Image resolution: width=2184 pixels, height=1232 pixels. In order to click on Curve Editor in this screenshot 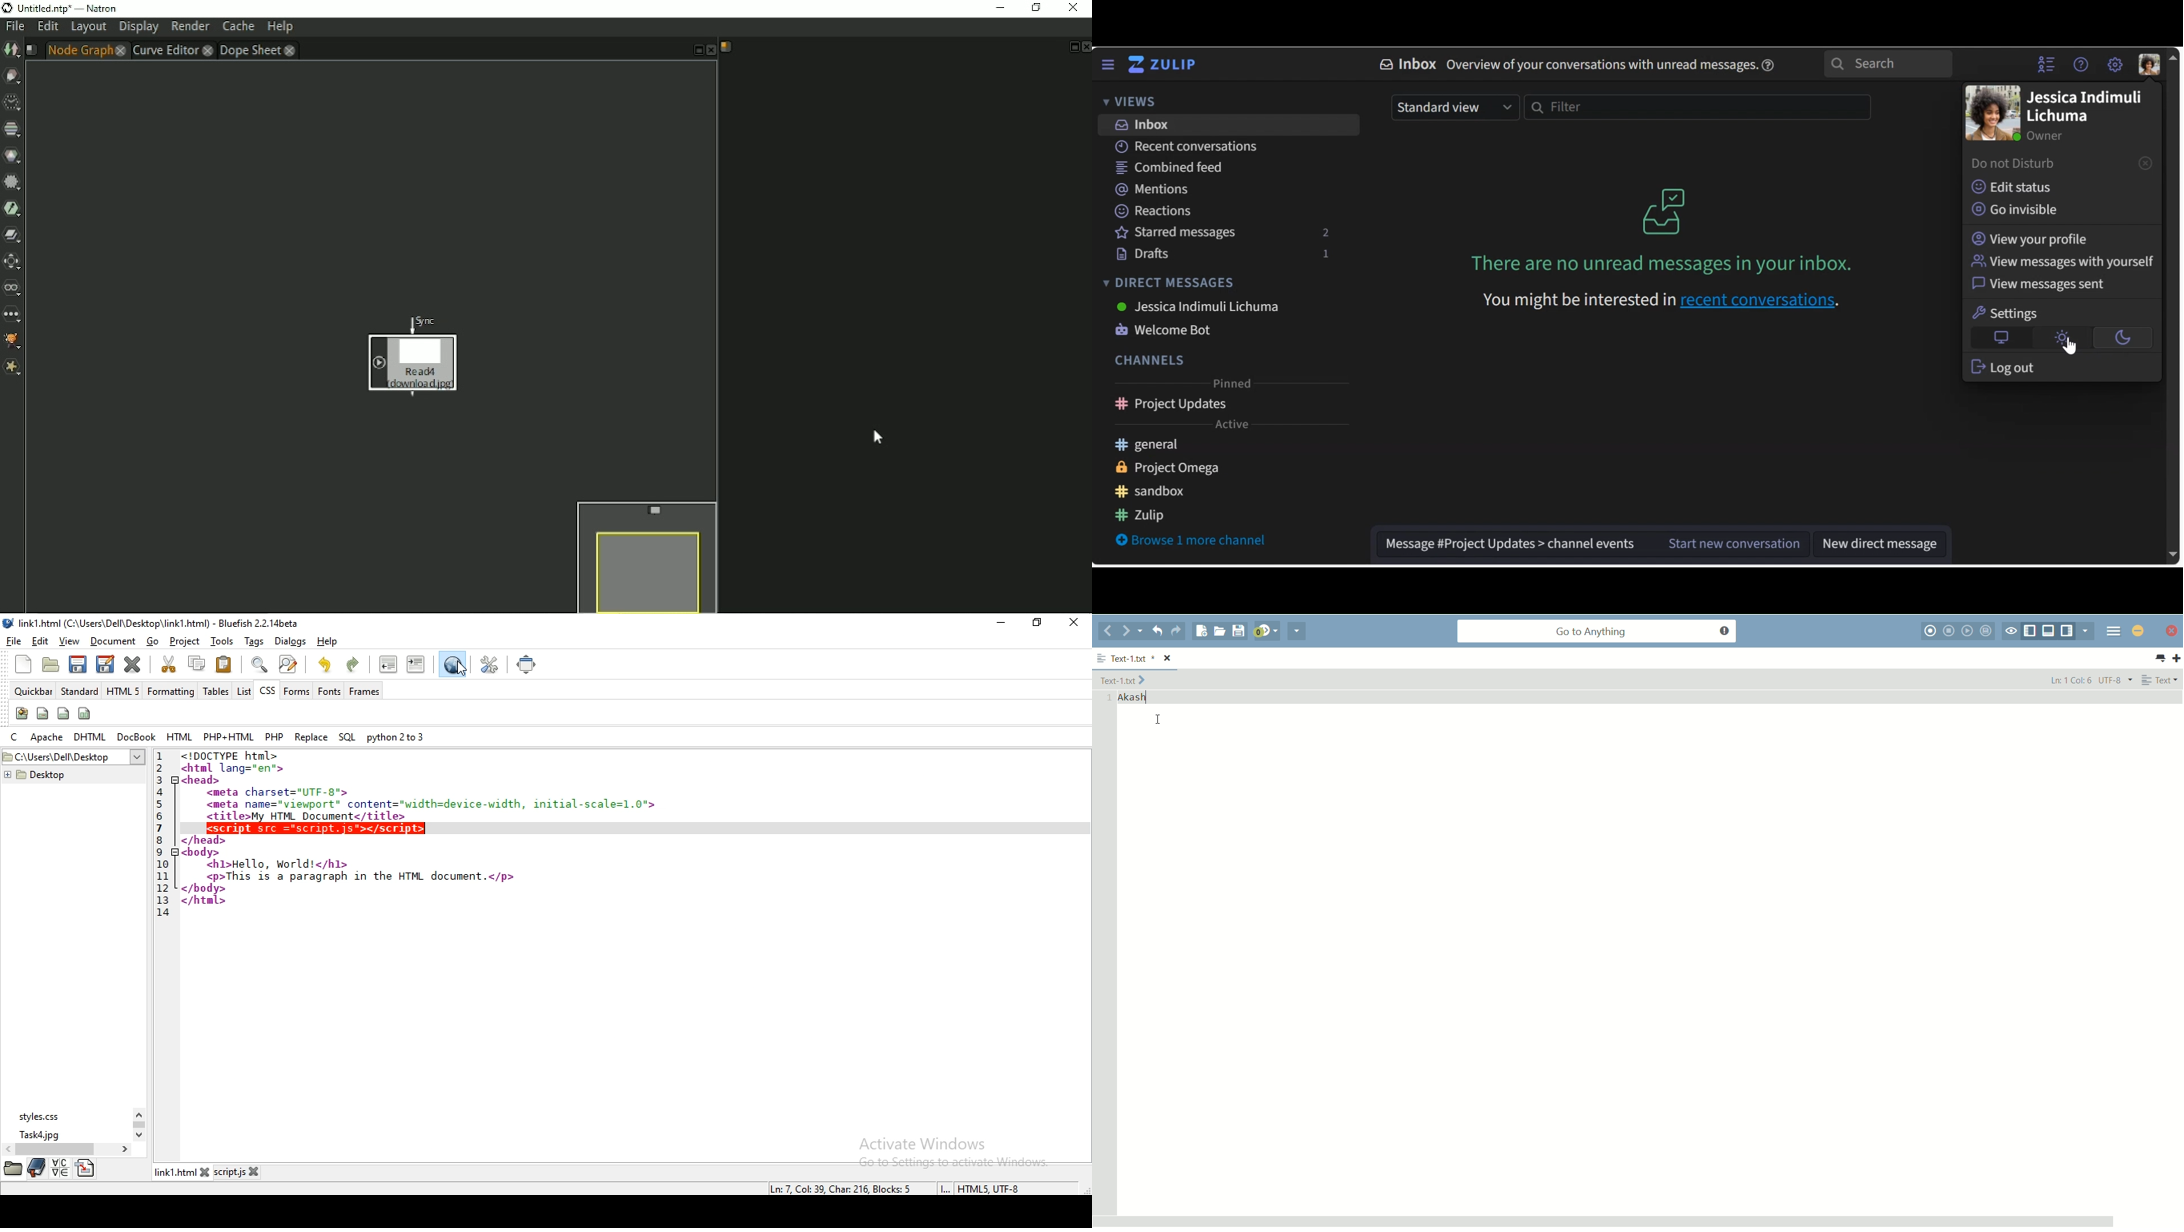, I will do `click(171, 50)`.